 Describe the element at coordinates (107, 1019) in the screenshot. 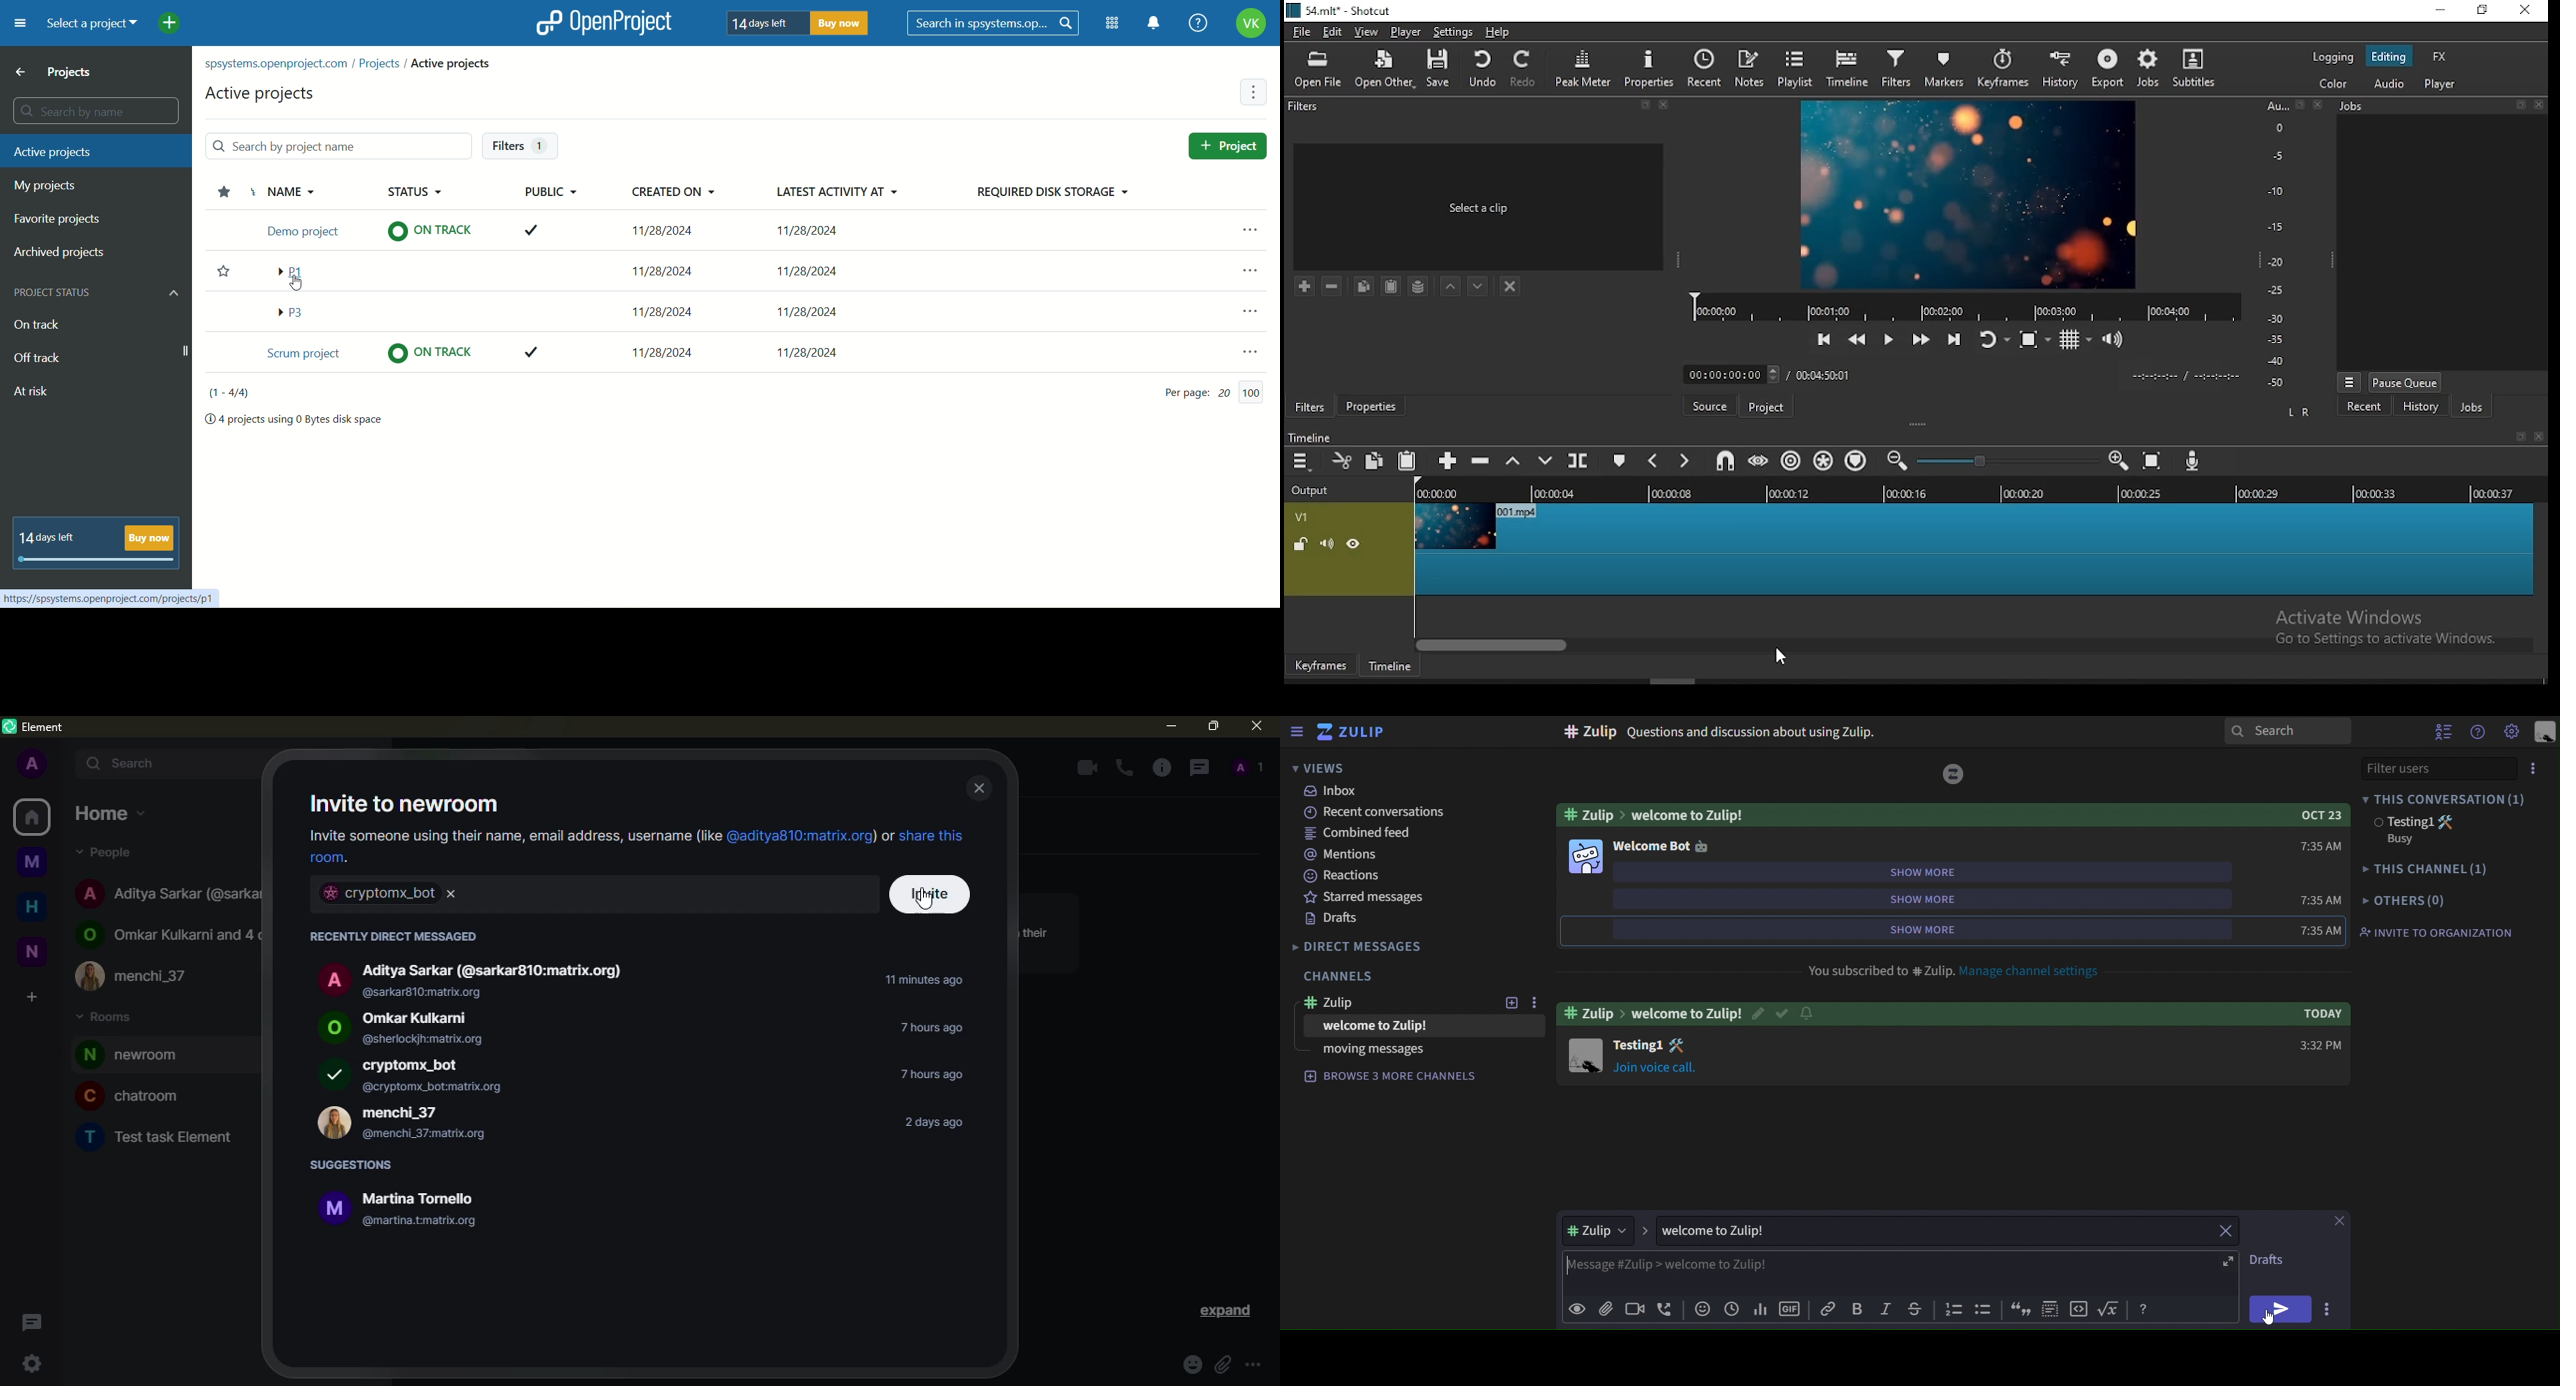

I see `rooms` at that location.